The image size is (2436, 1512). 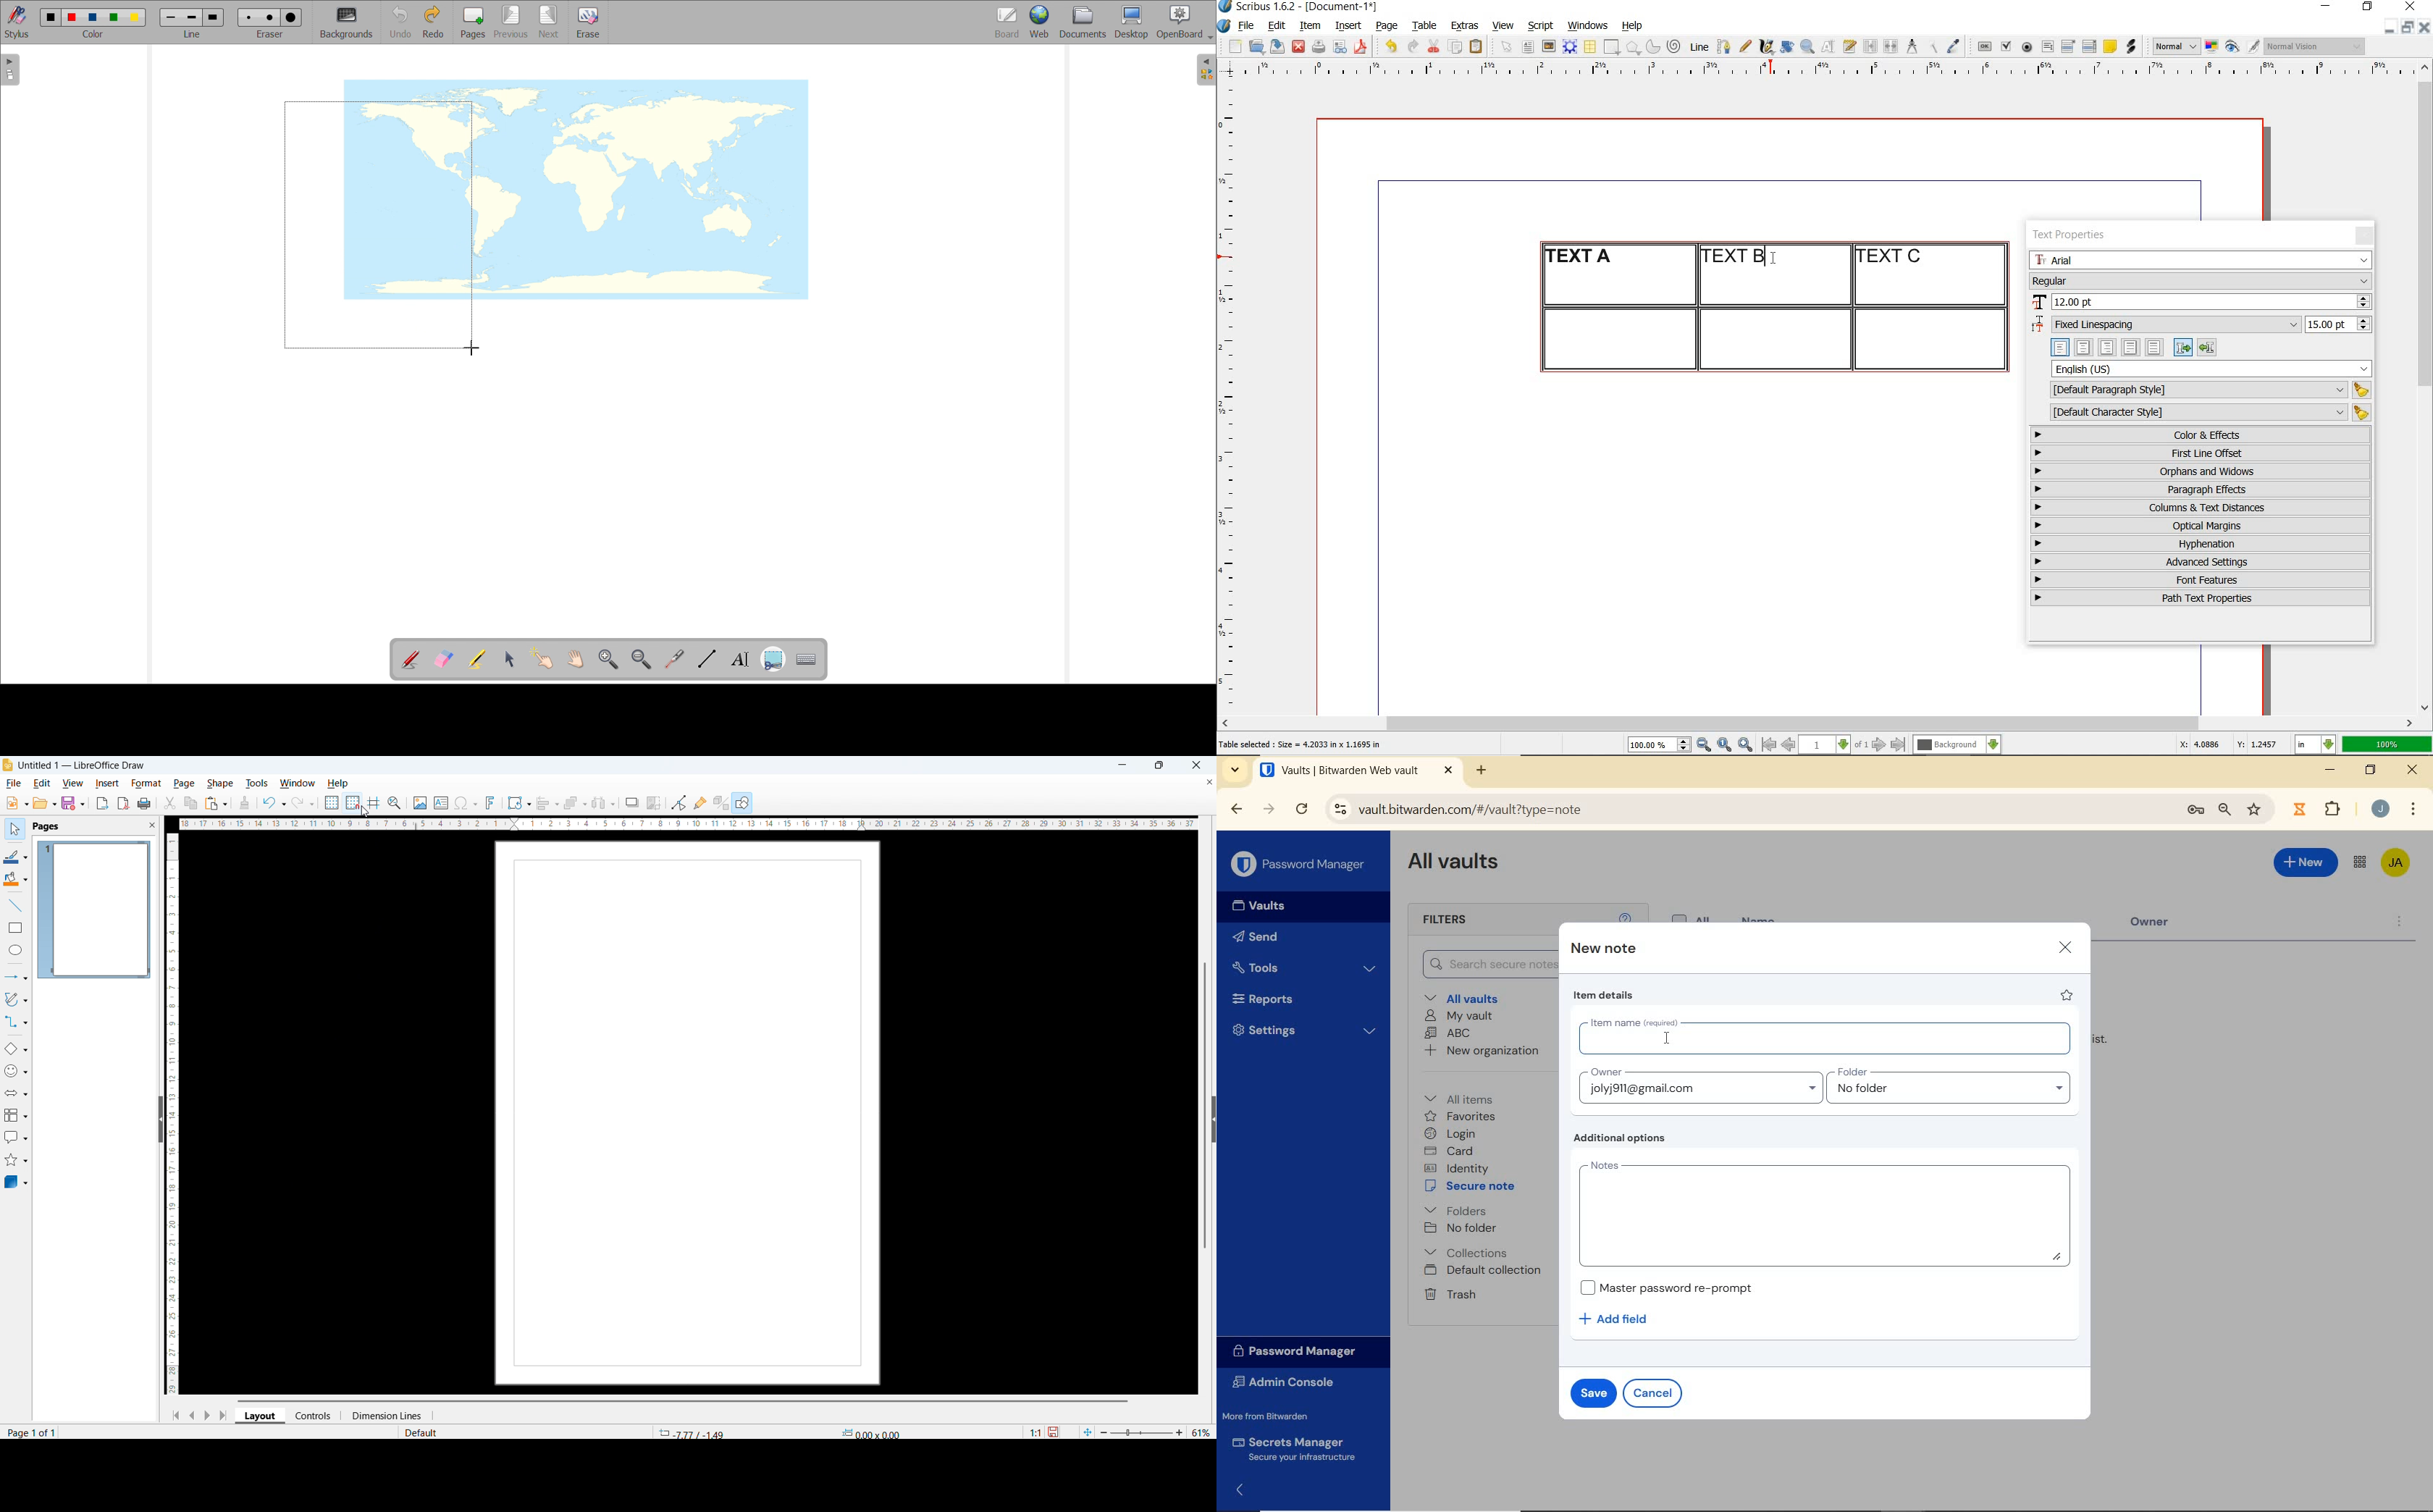 I want to click on scrollbar, so click(x=2426, y=386).